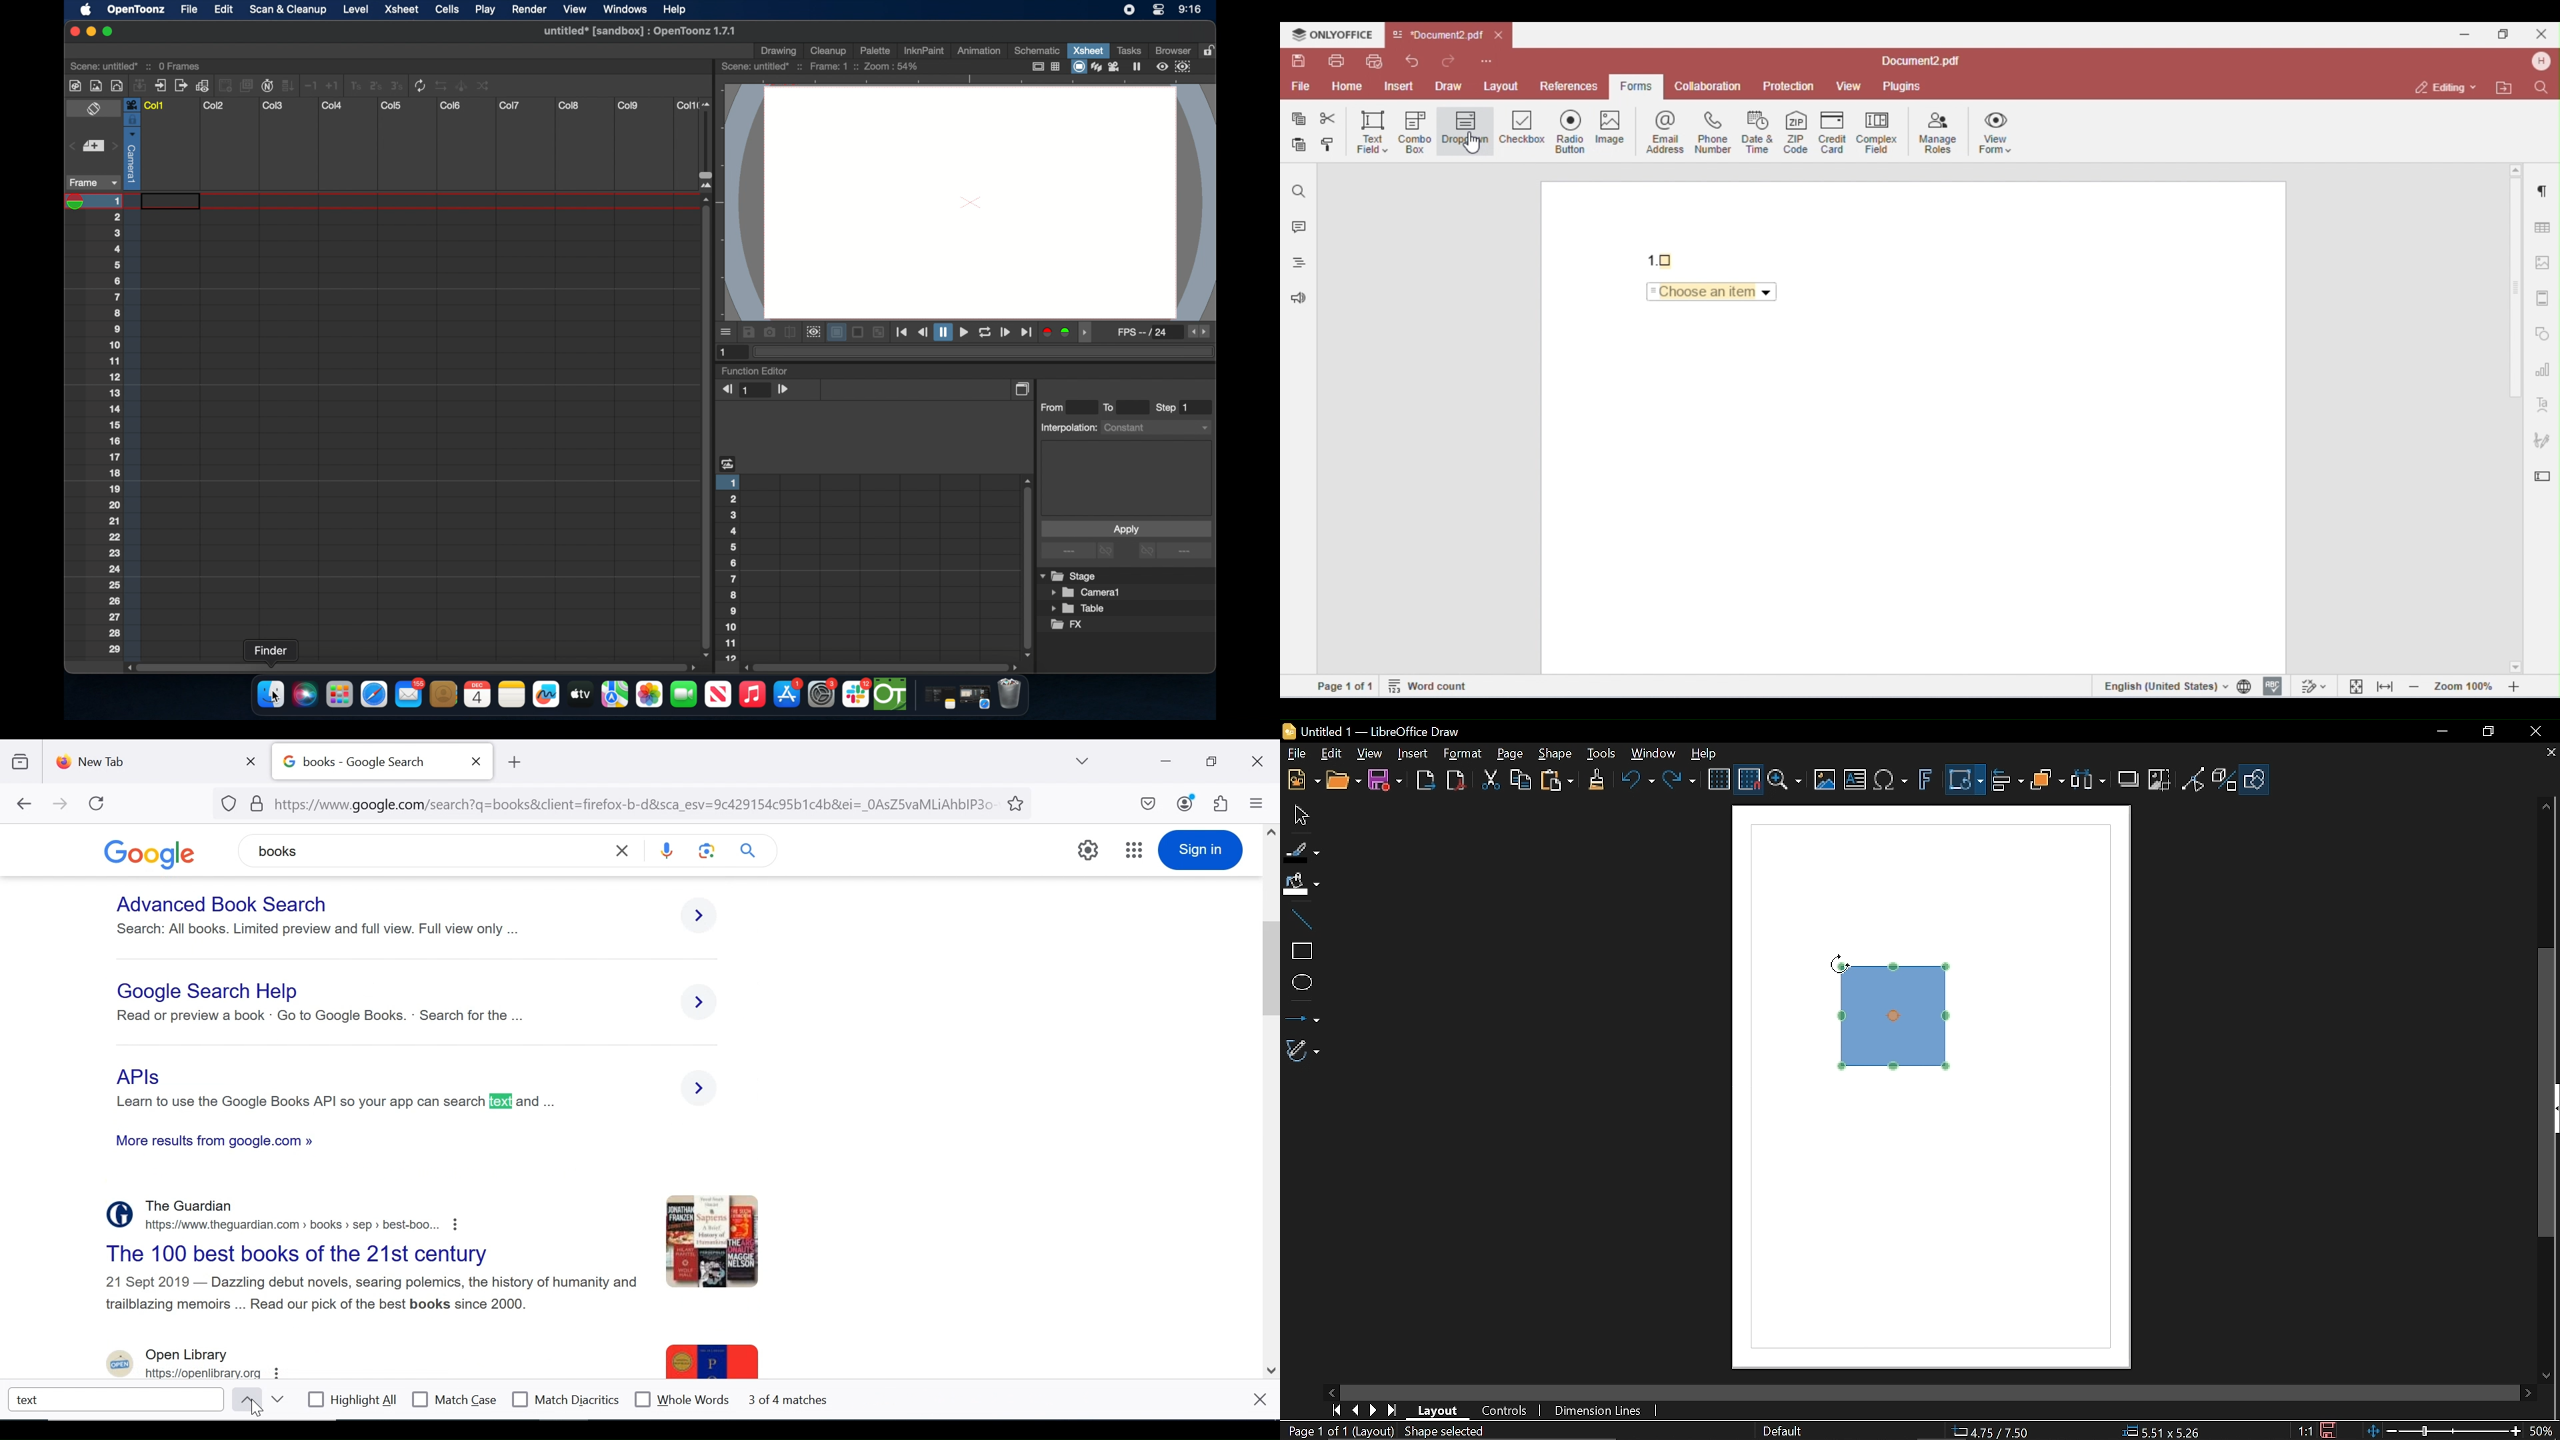 The height and width of the screenshot is (1456, 2576). I want to click on cells, so click(447, 9).